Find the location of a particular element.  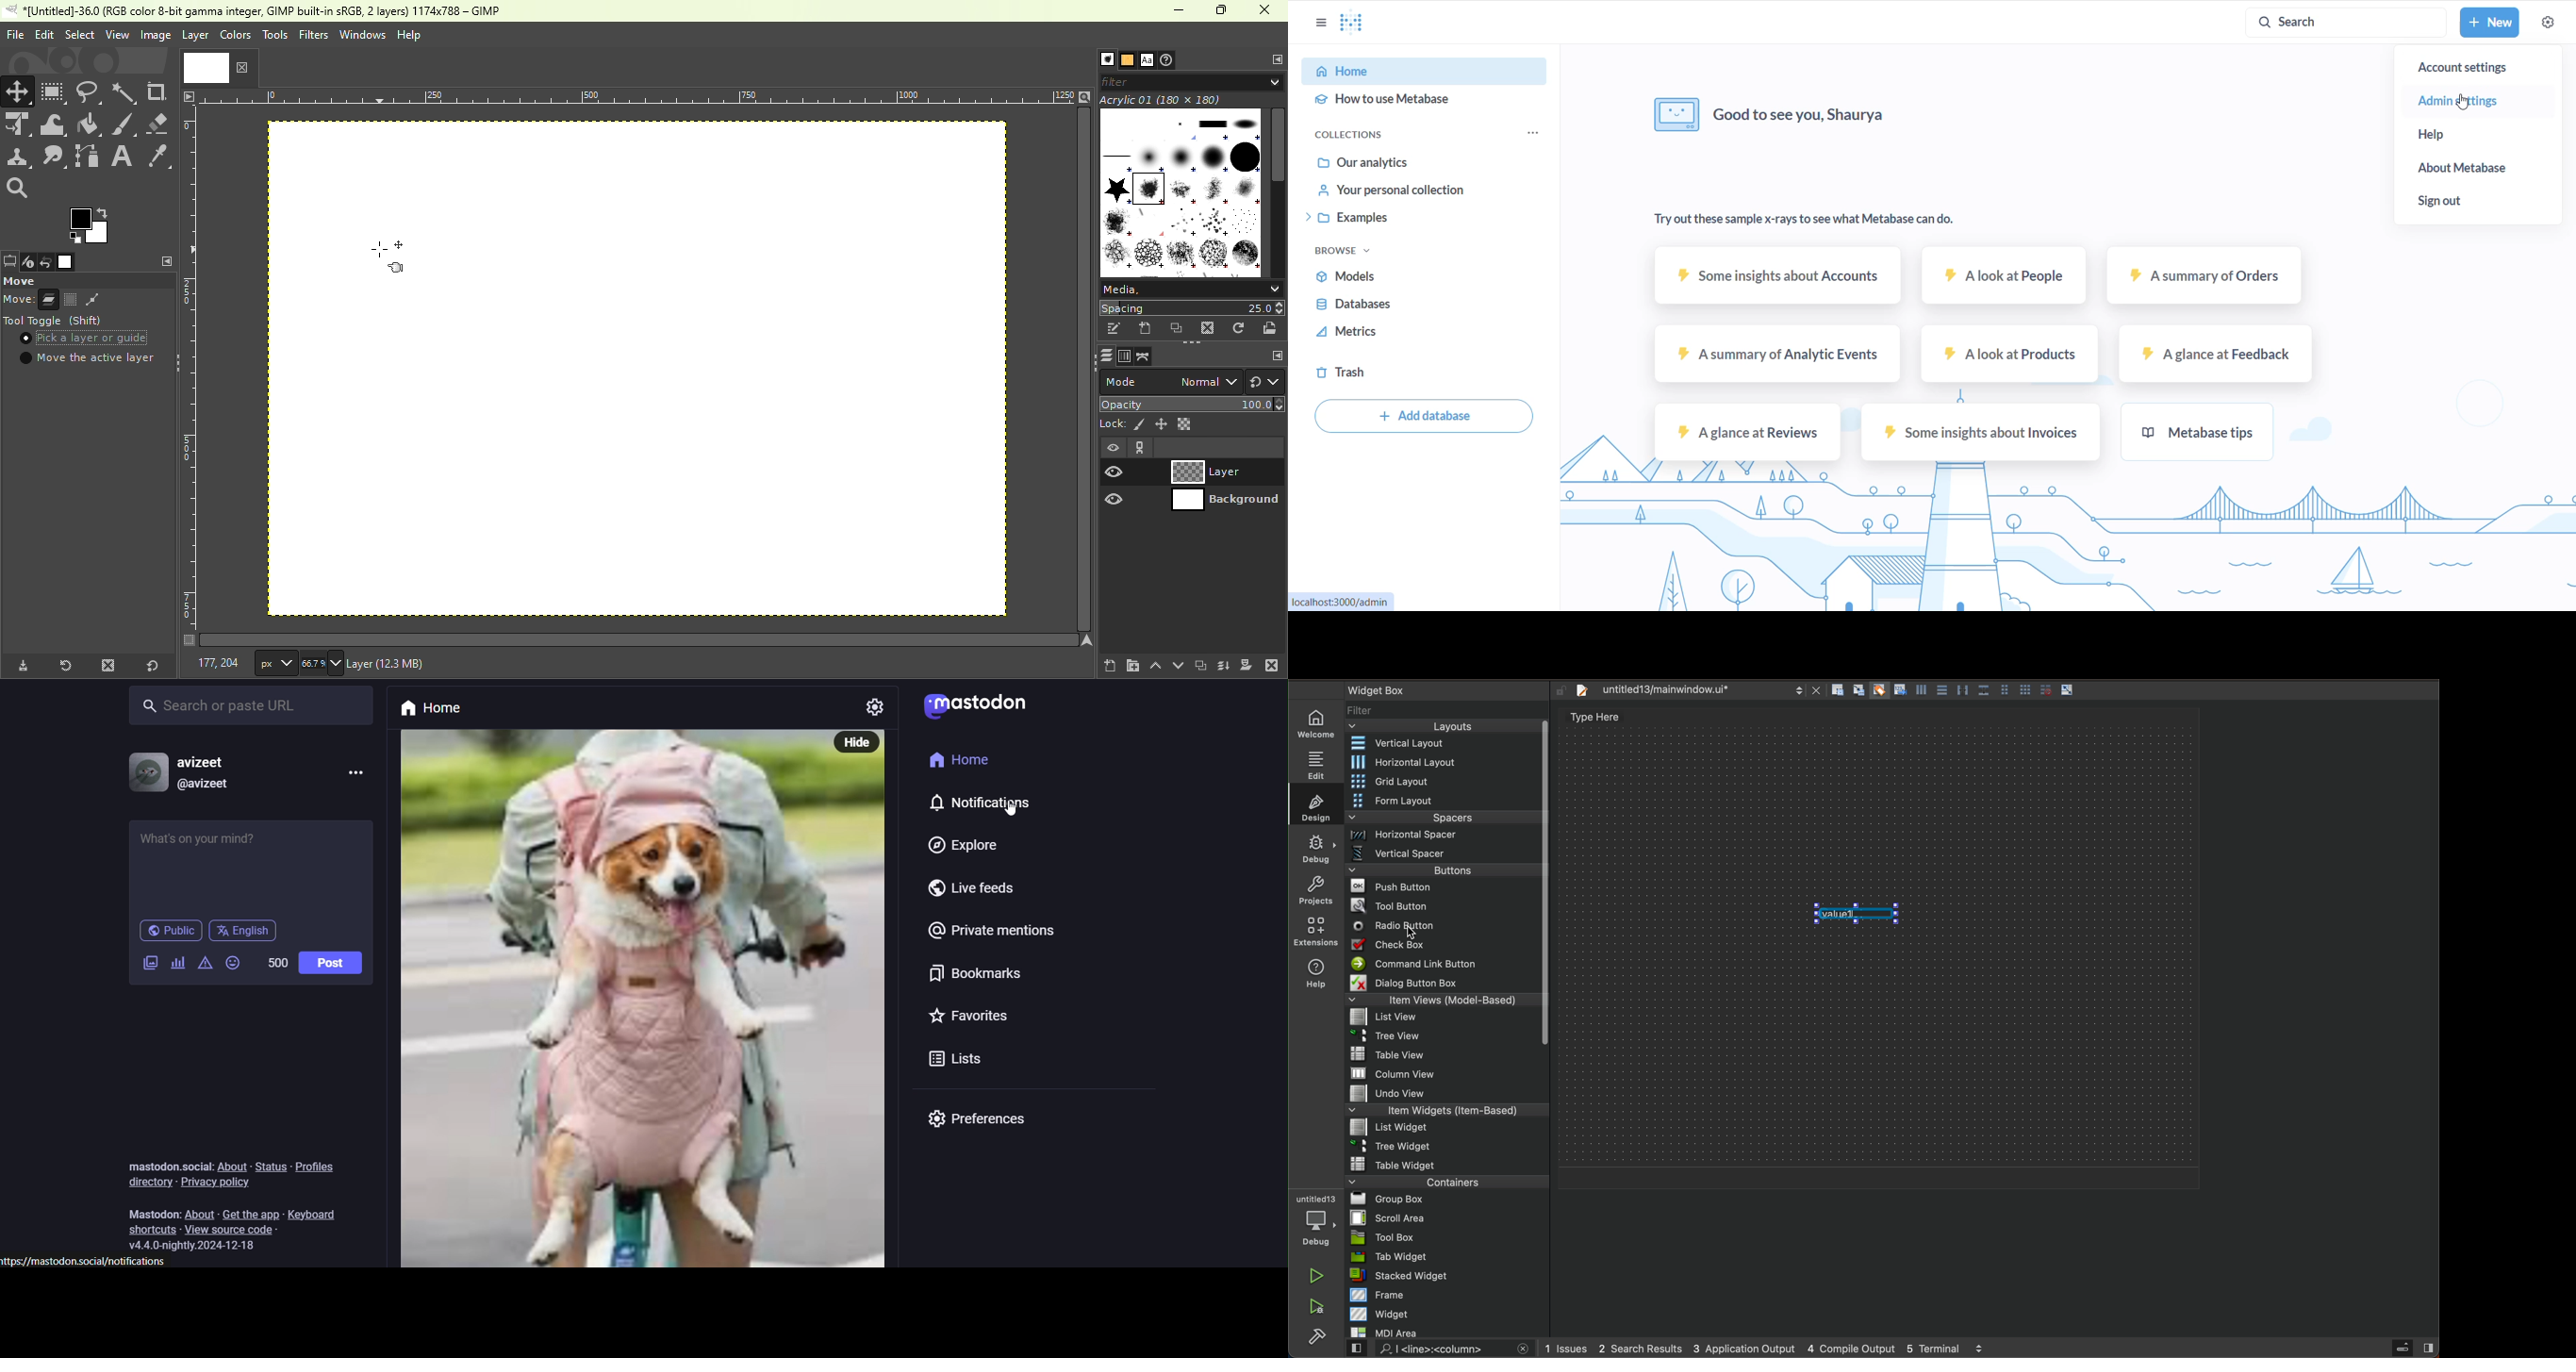

cursor is located at coordinates (1412, 937).